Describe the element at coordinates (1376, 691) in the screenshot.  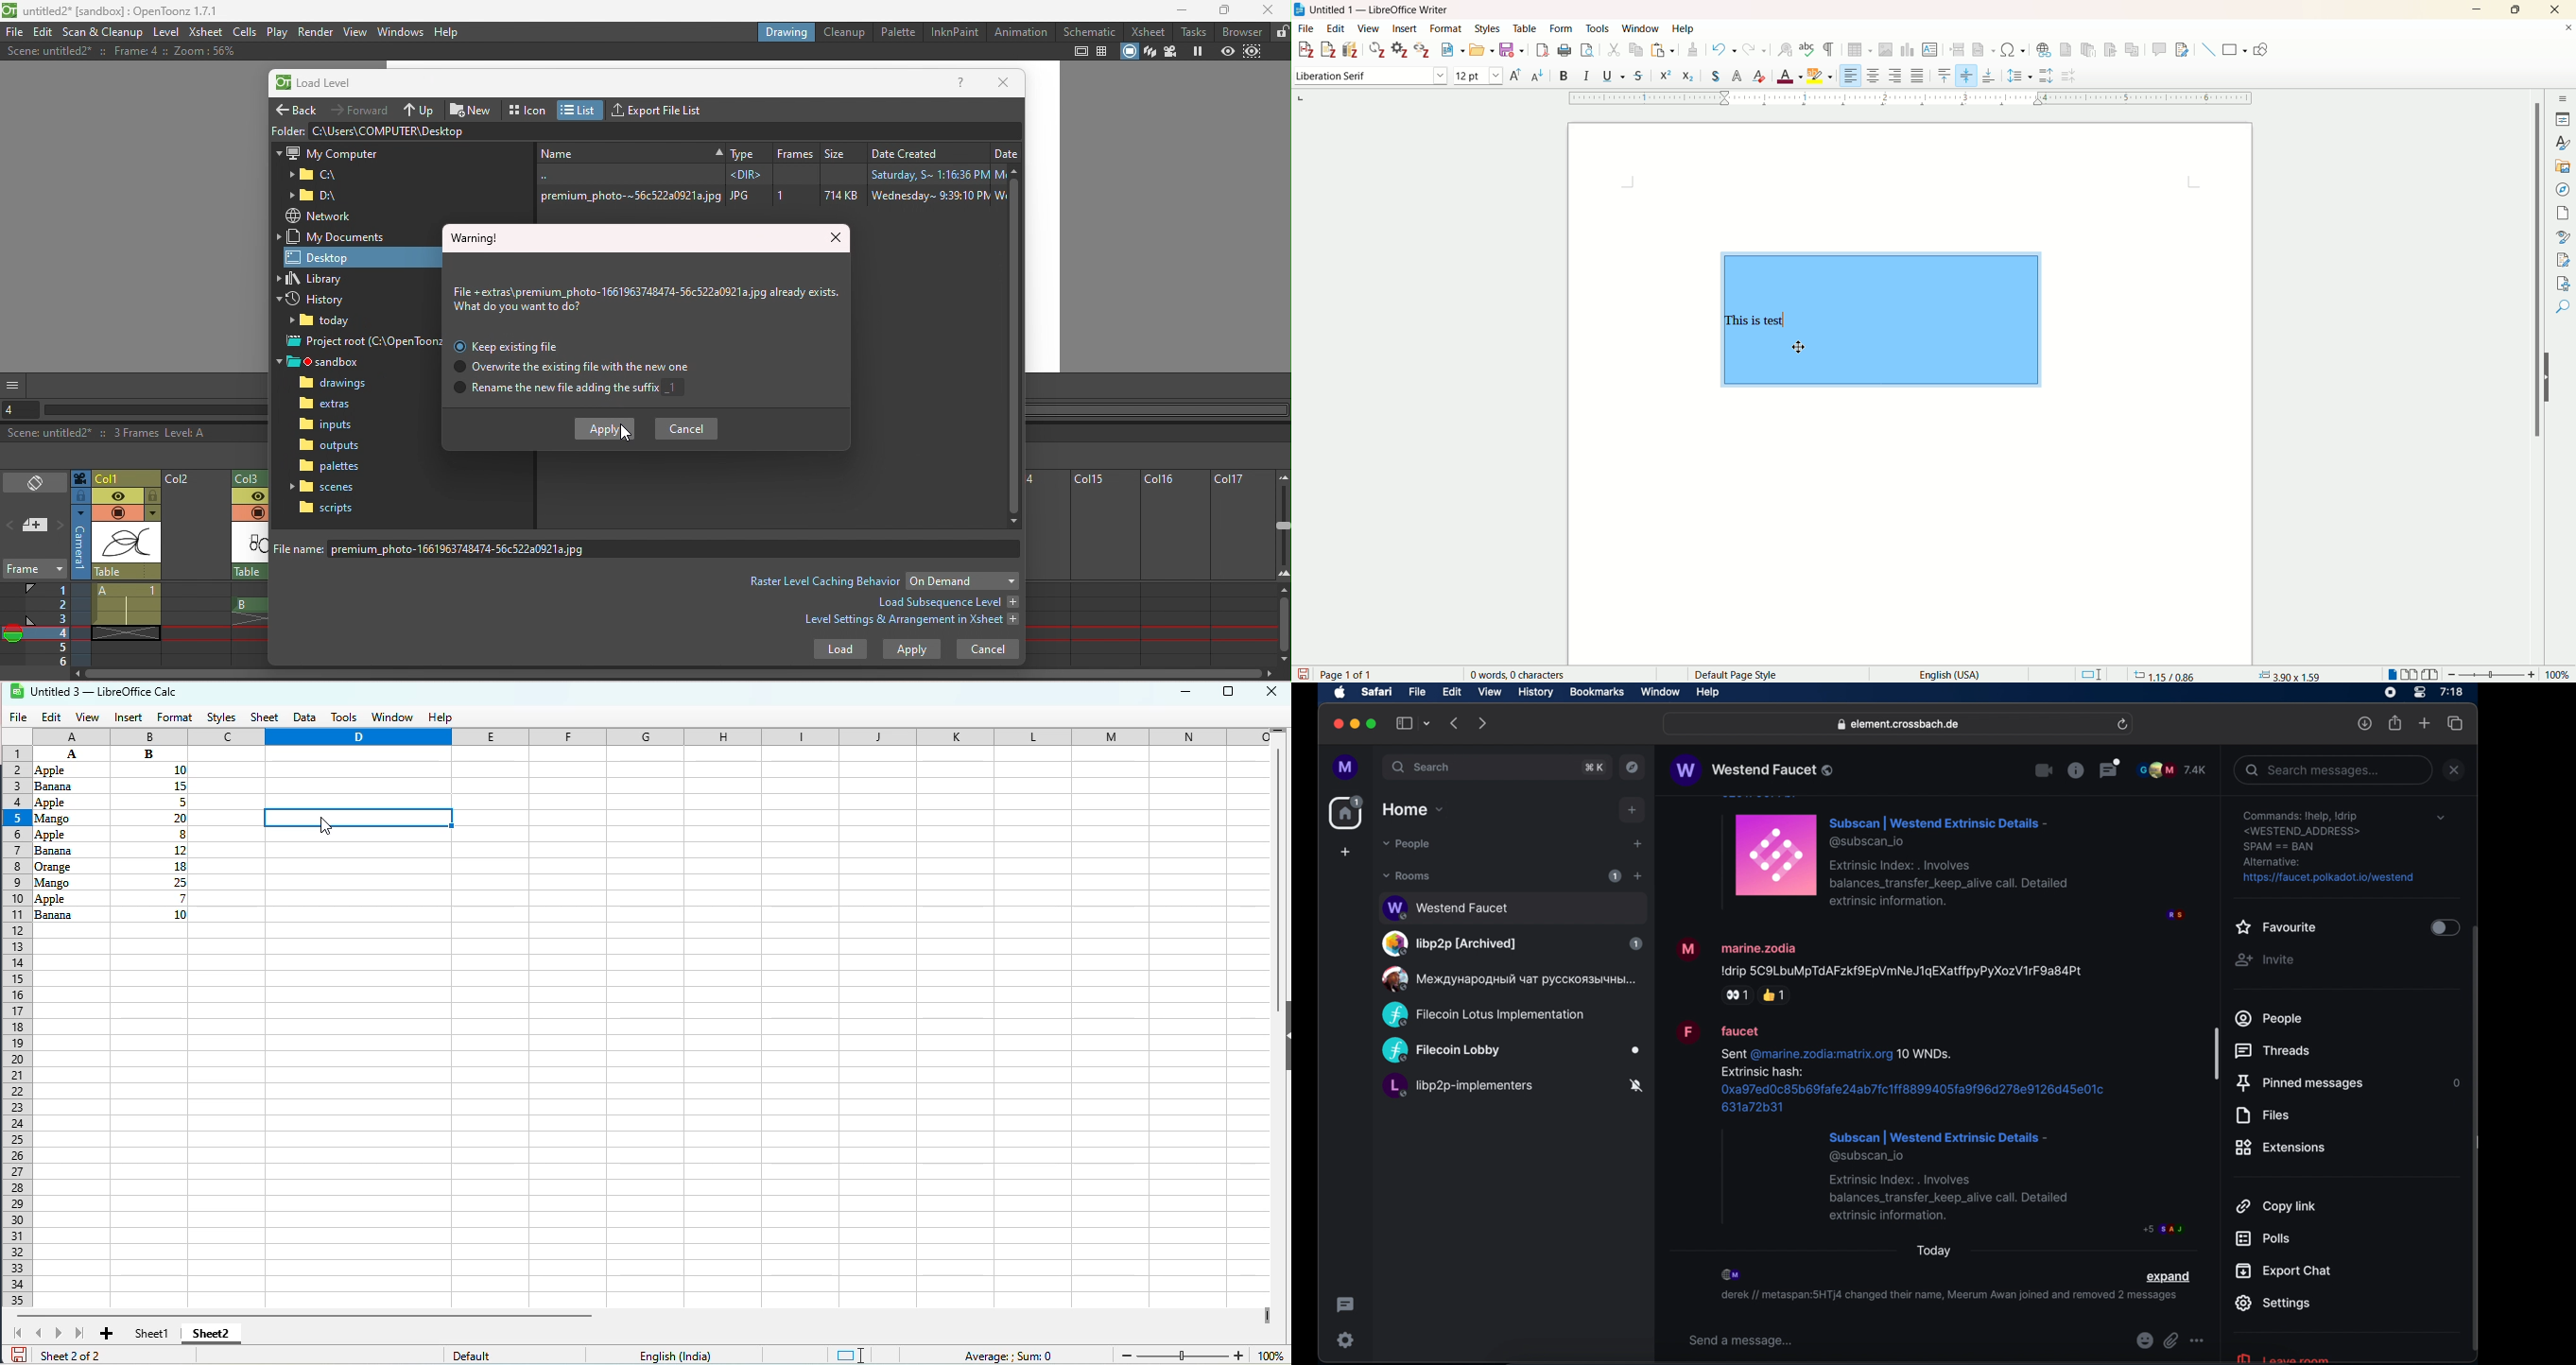
I see `safari` at that location.